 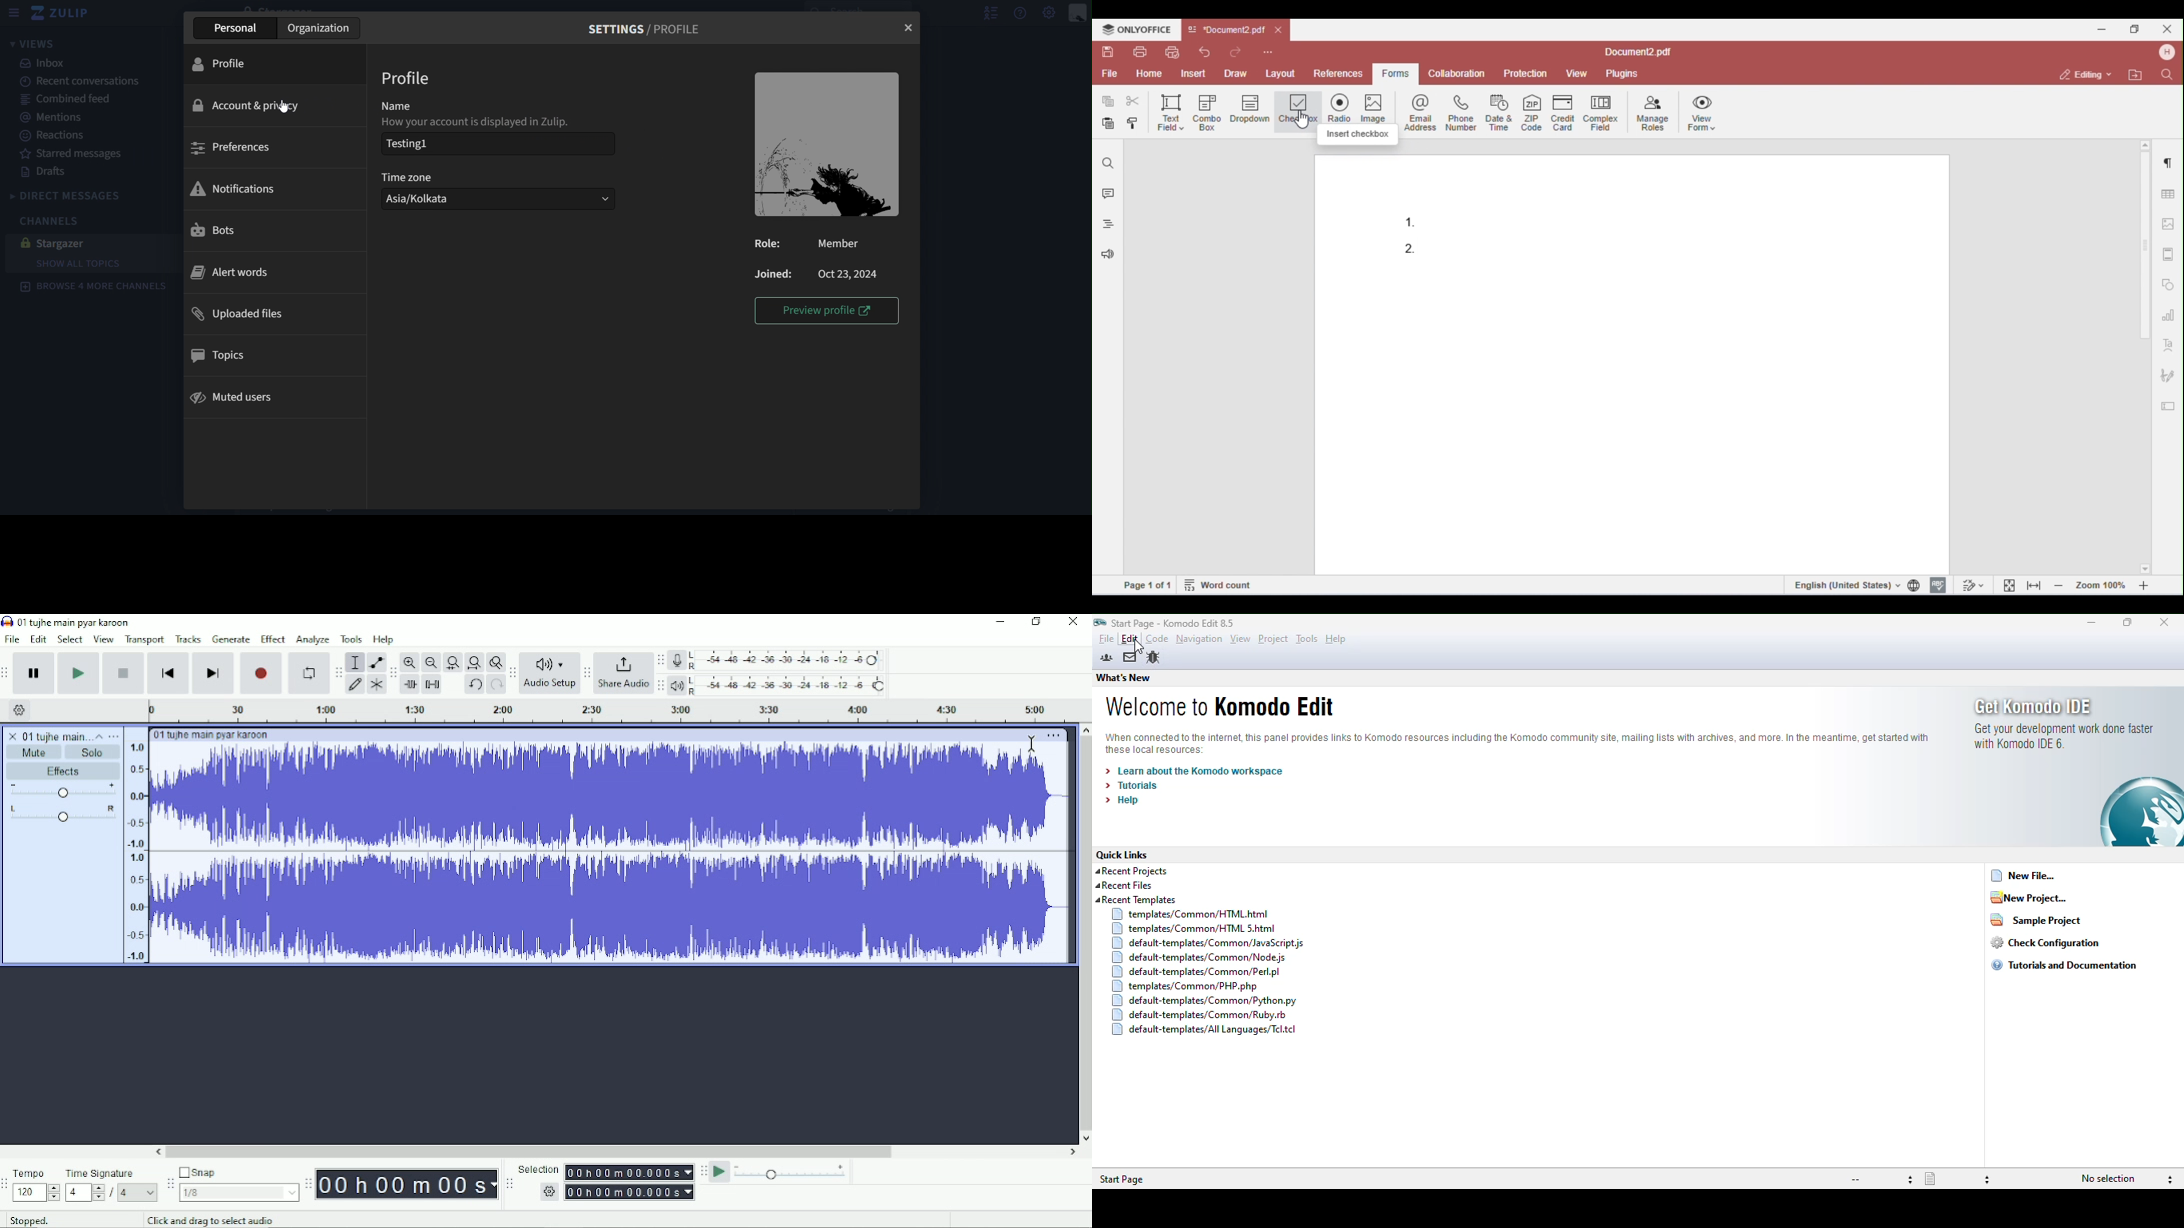 I want to click on Fit selection to width, so click(x=452, y=662).